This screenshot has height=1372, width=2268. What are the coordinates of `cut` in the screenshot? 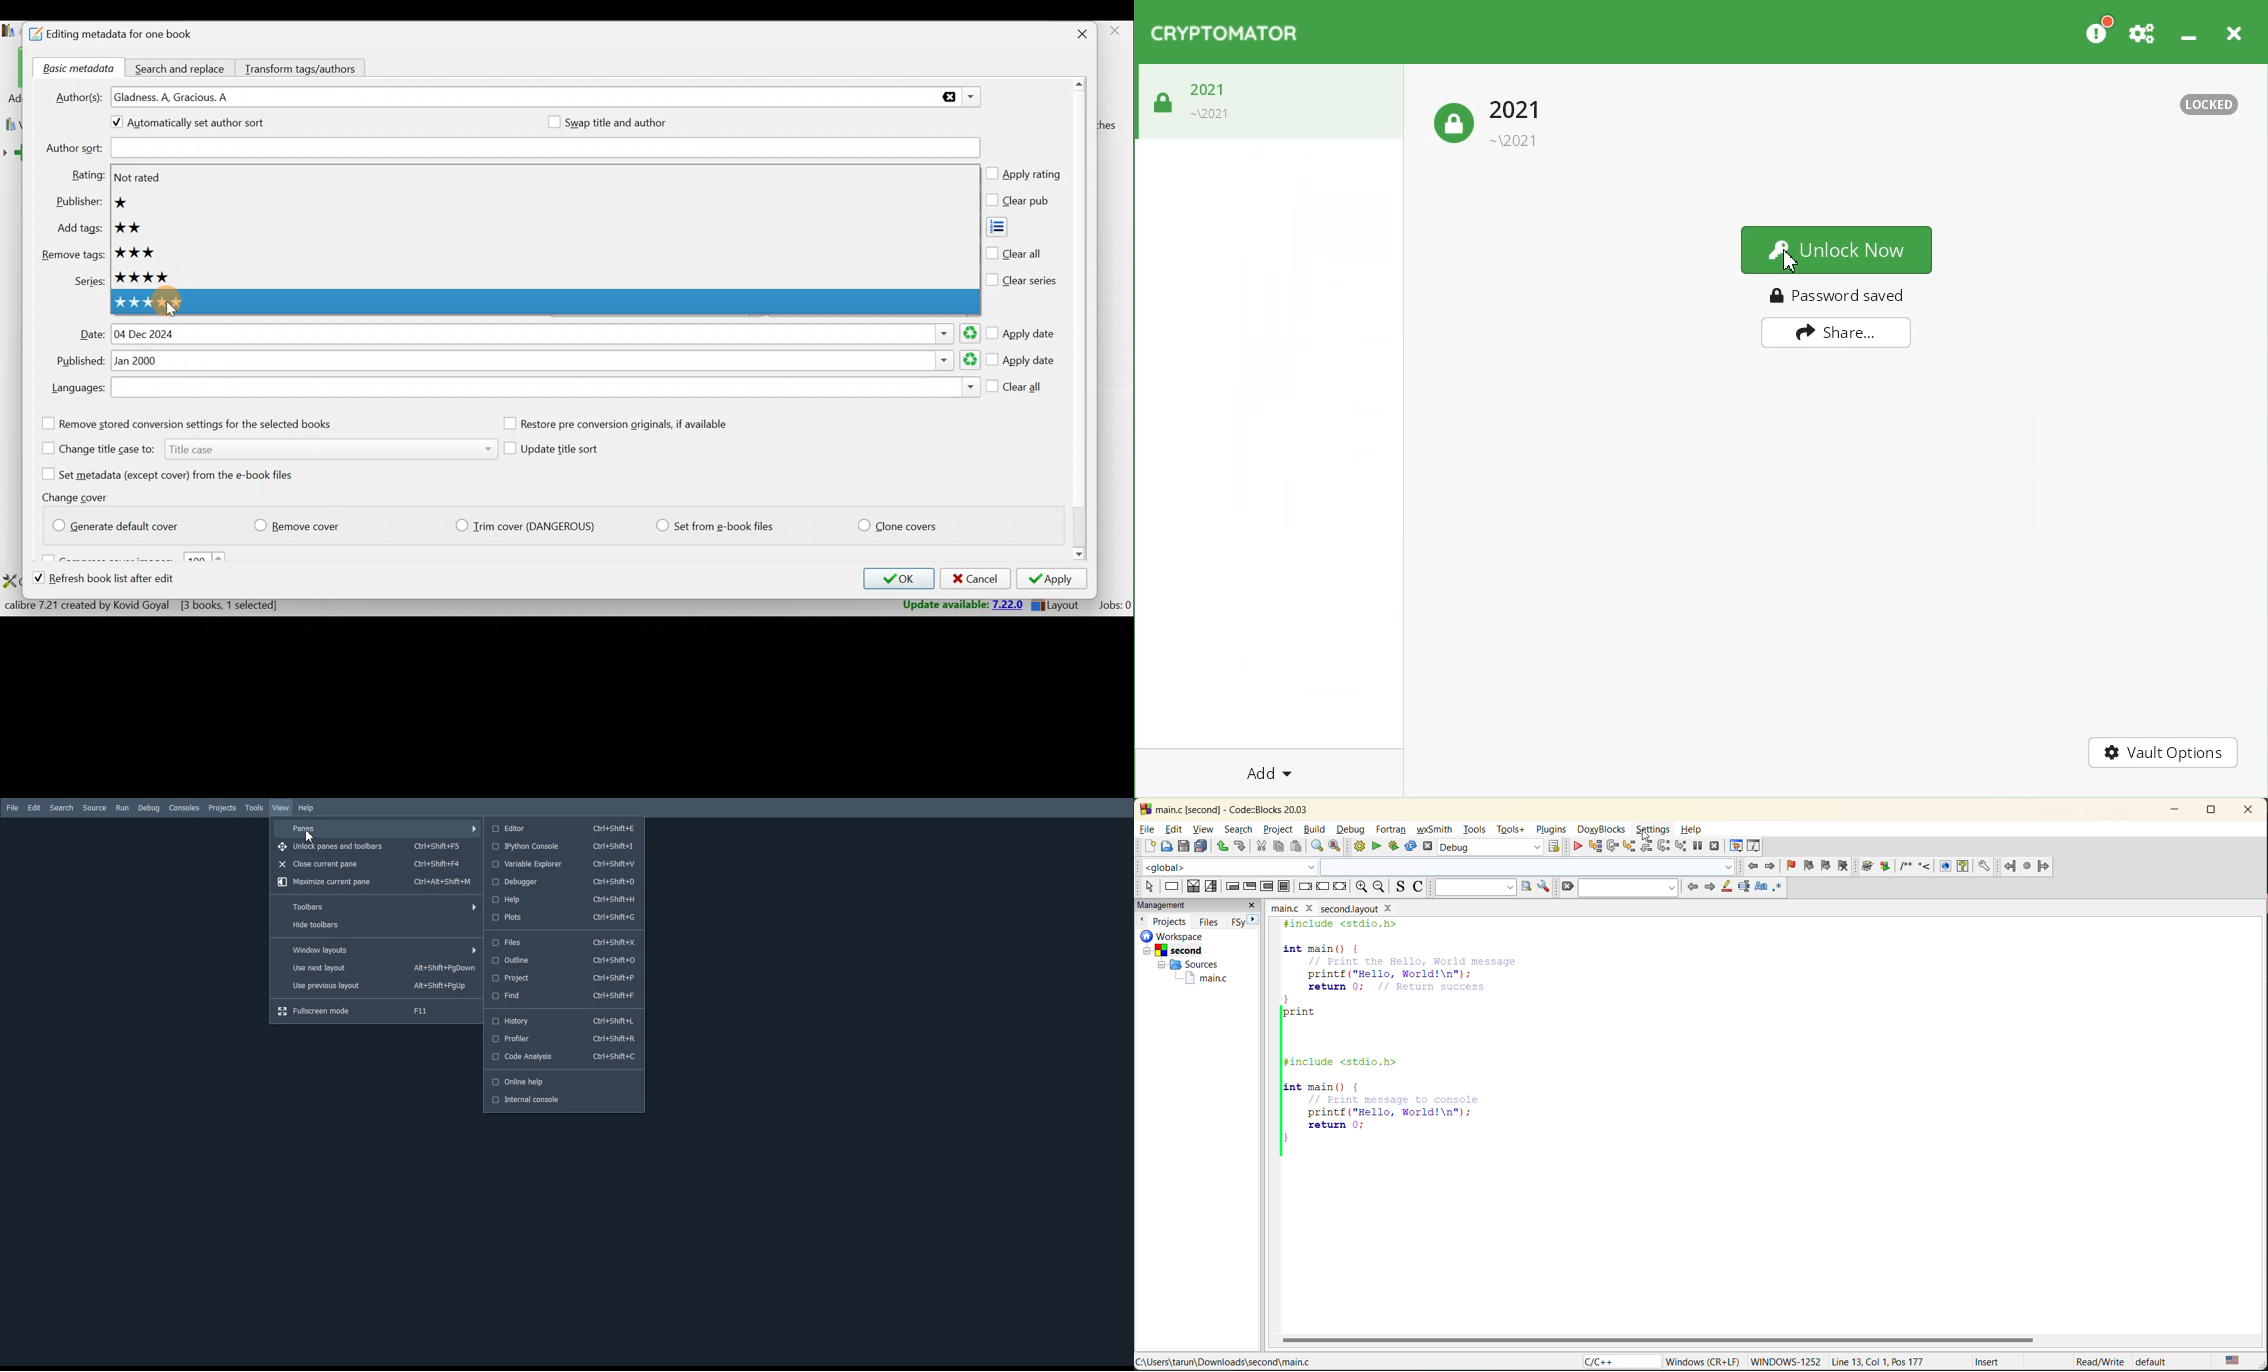 It's located at (1260, 846).